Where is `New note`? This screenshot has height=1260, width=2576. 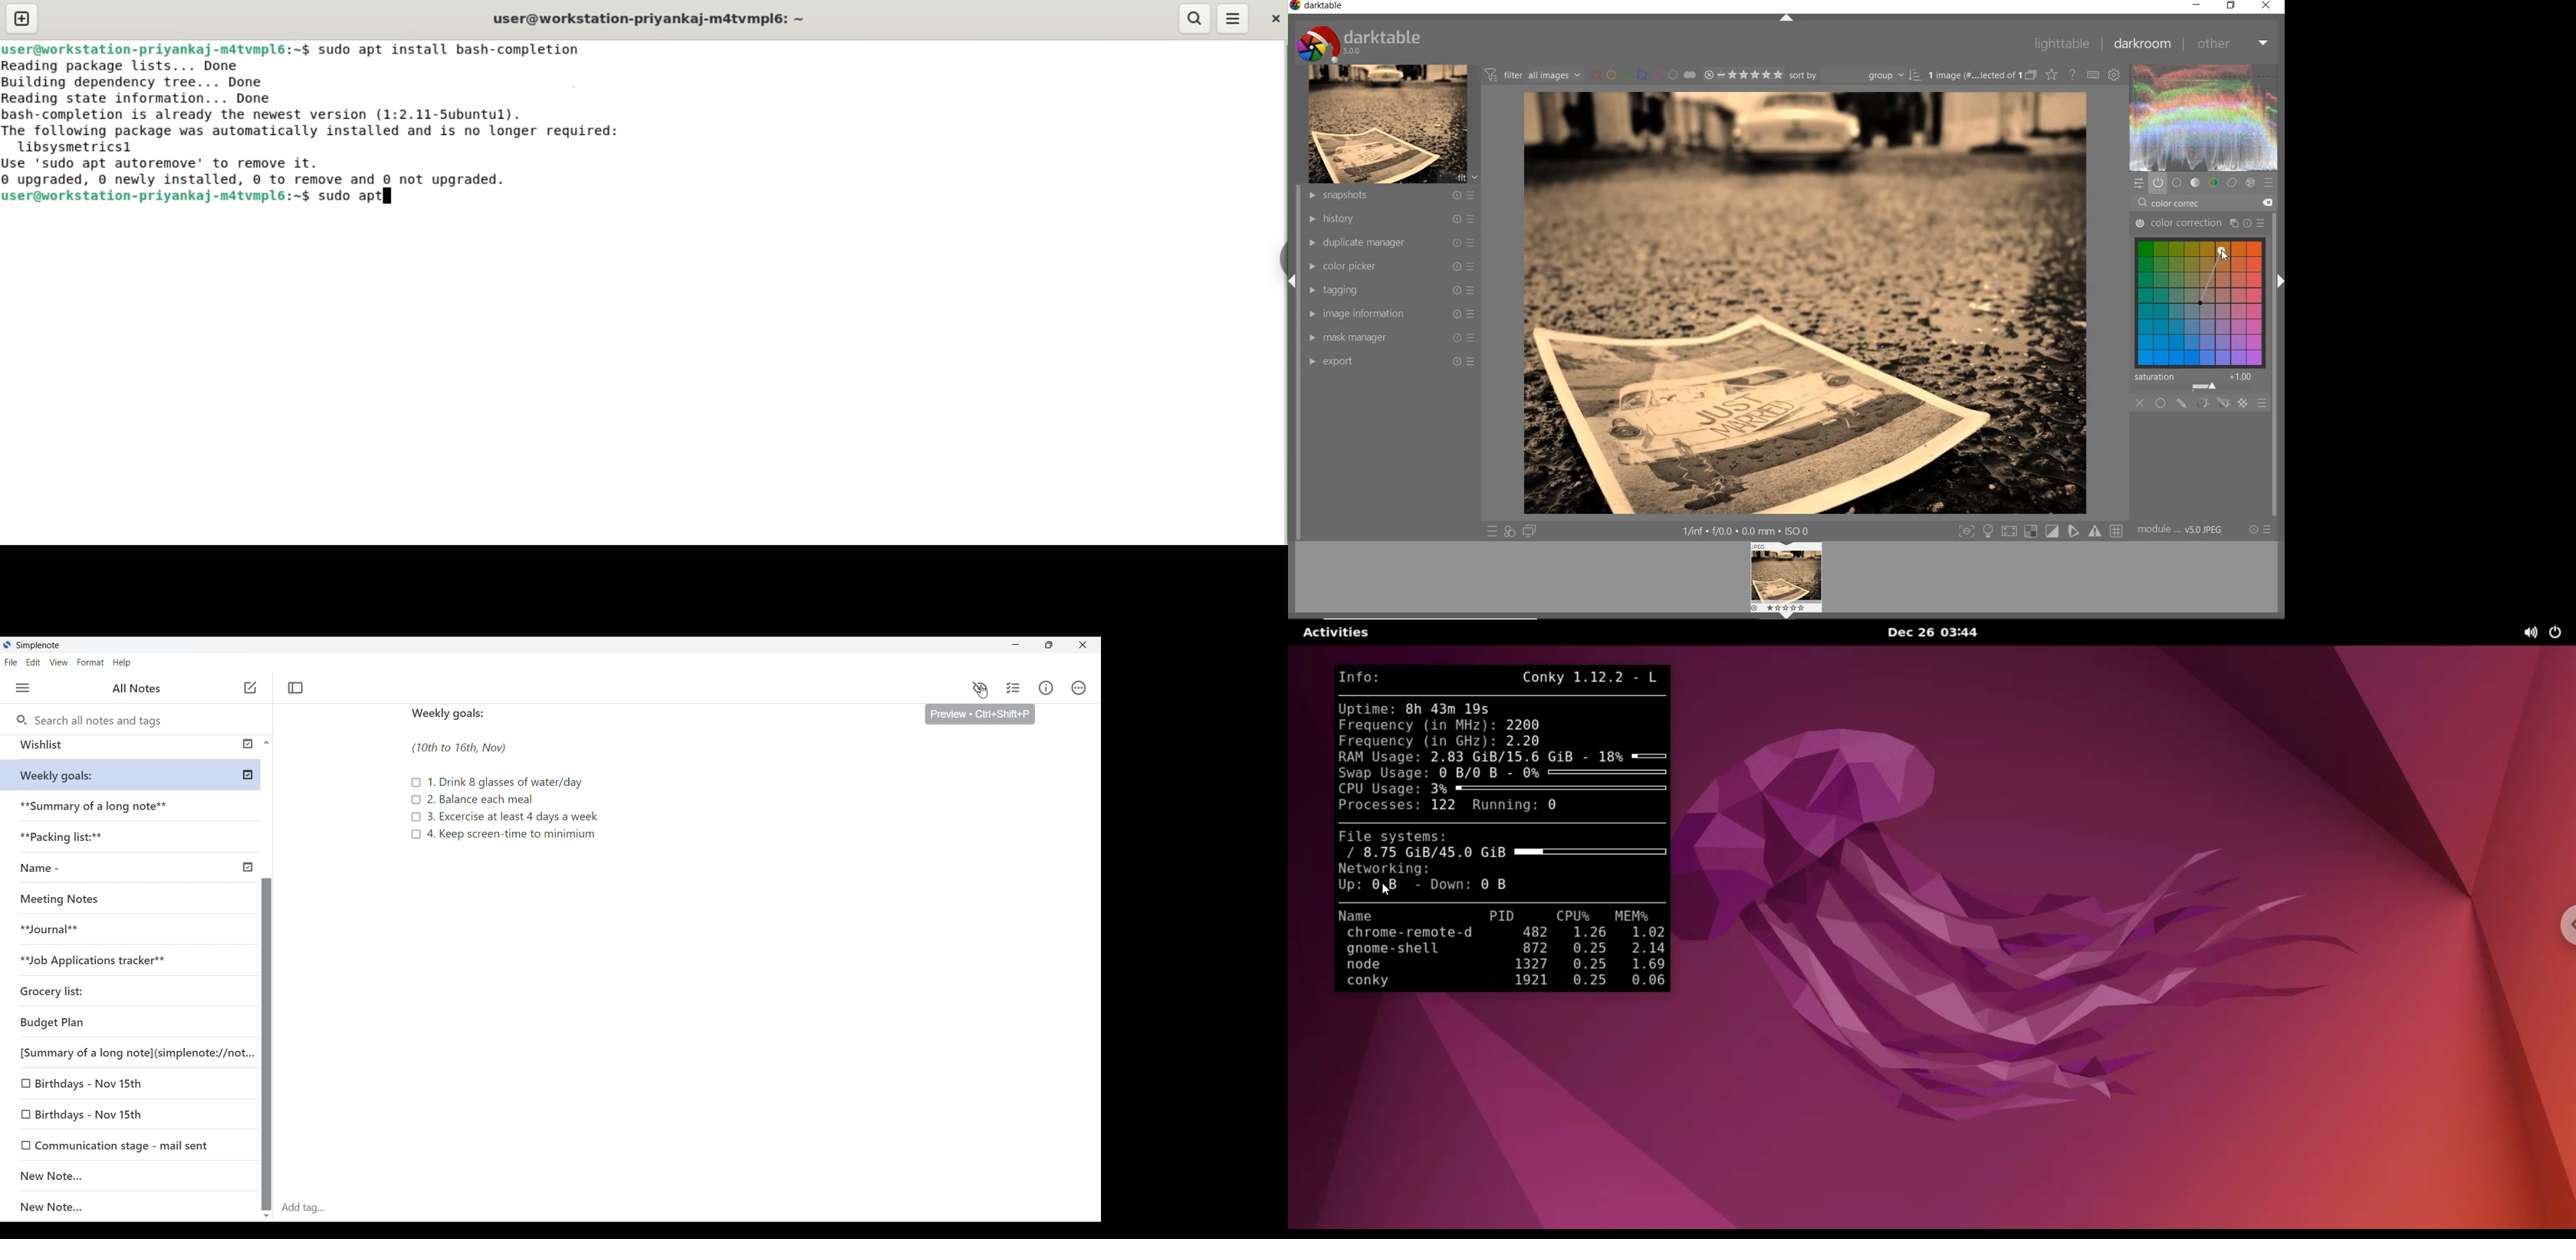 New note is located at coordinates (250, 687).